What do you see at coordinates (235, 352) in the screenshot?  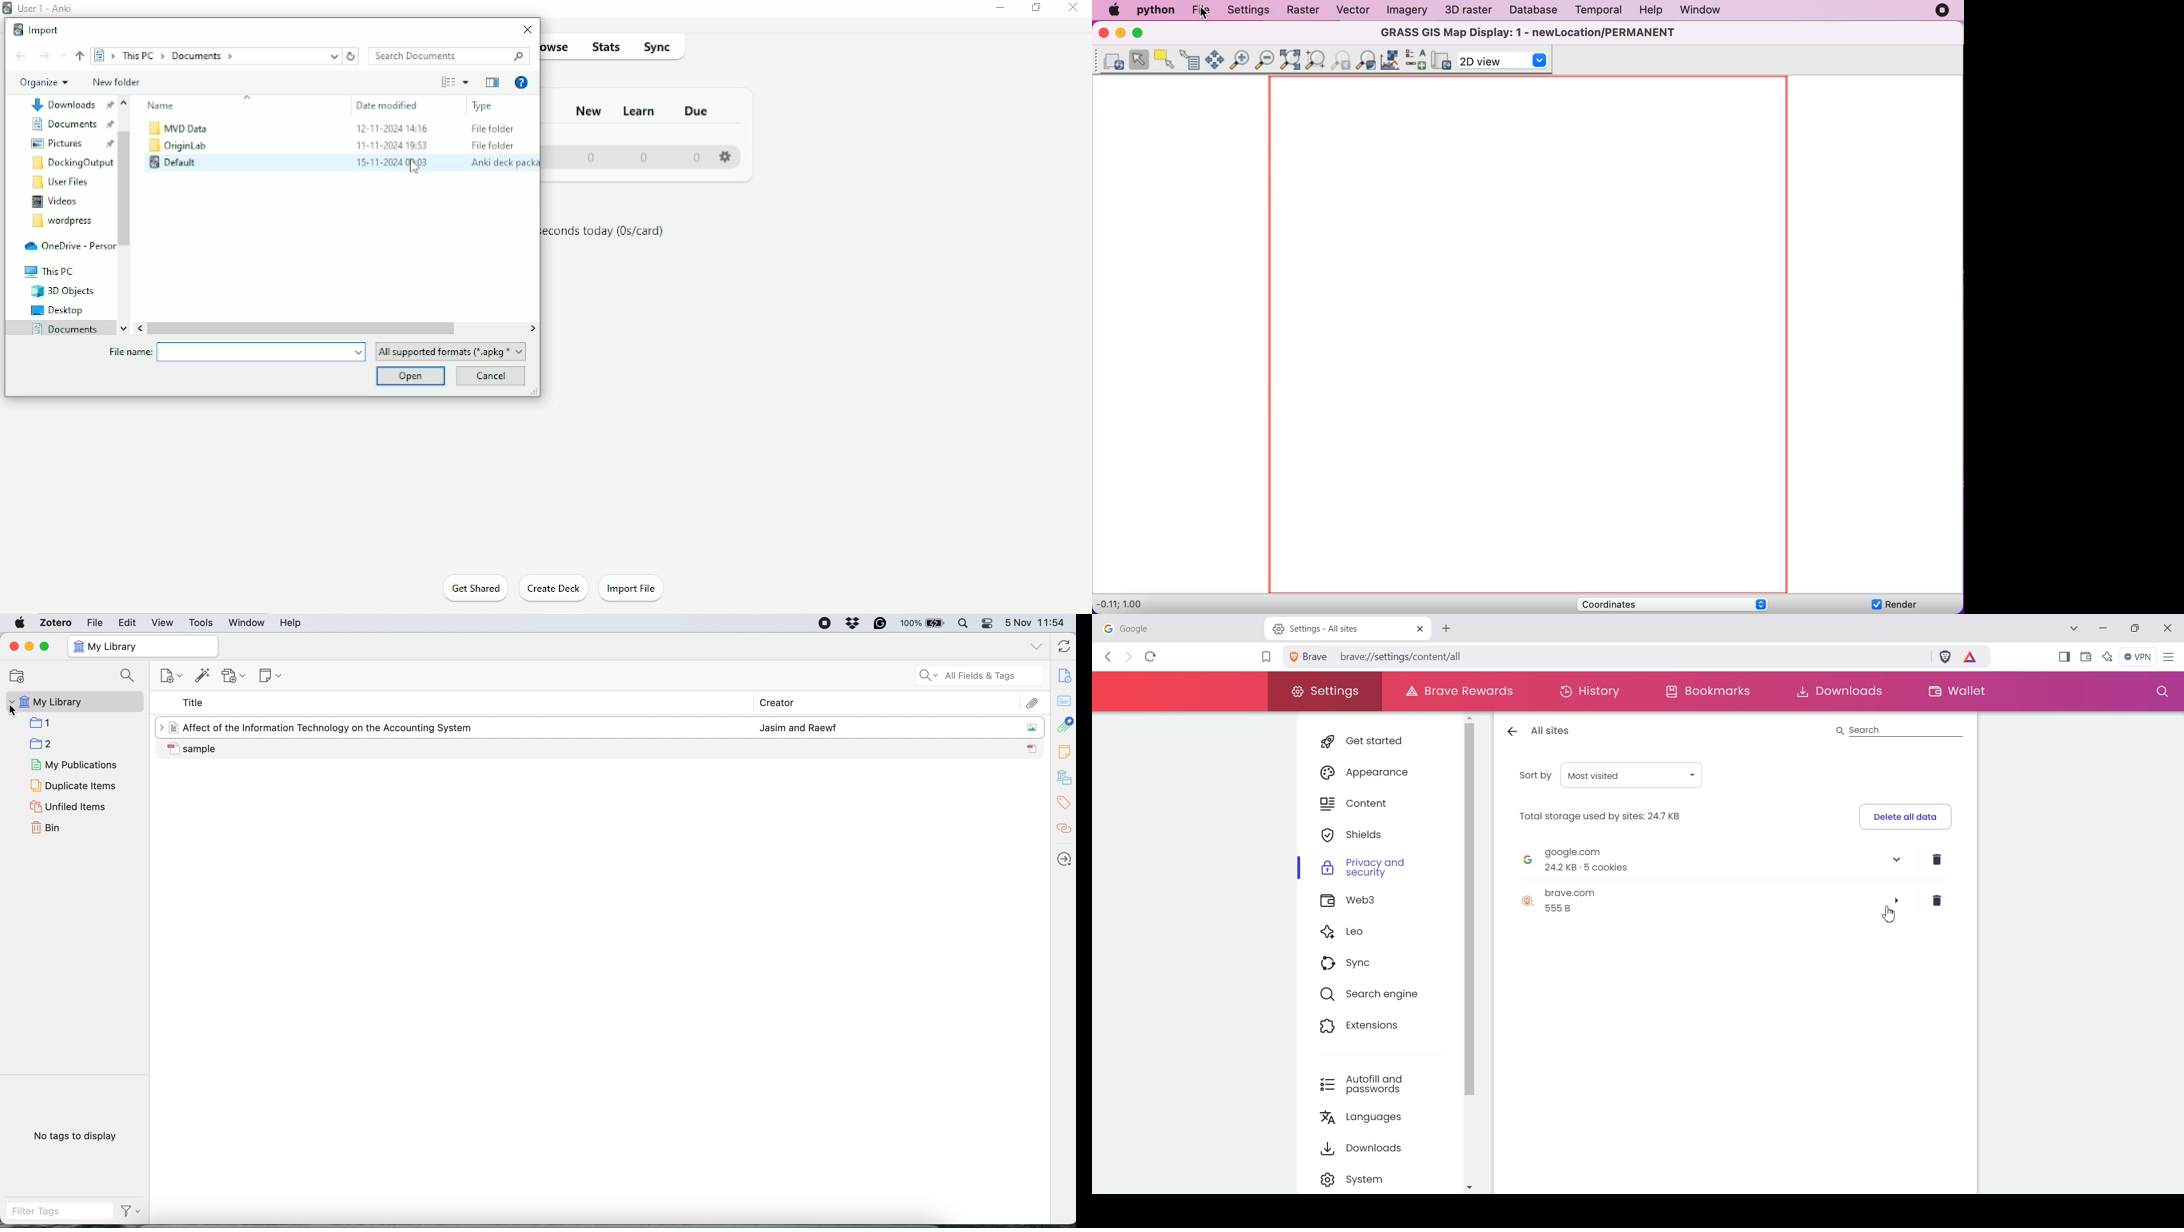 I see `File name` at bounding box center [235, 352].